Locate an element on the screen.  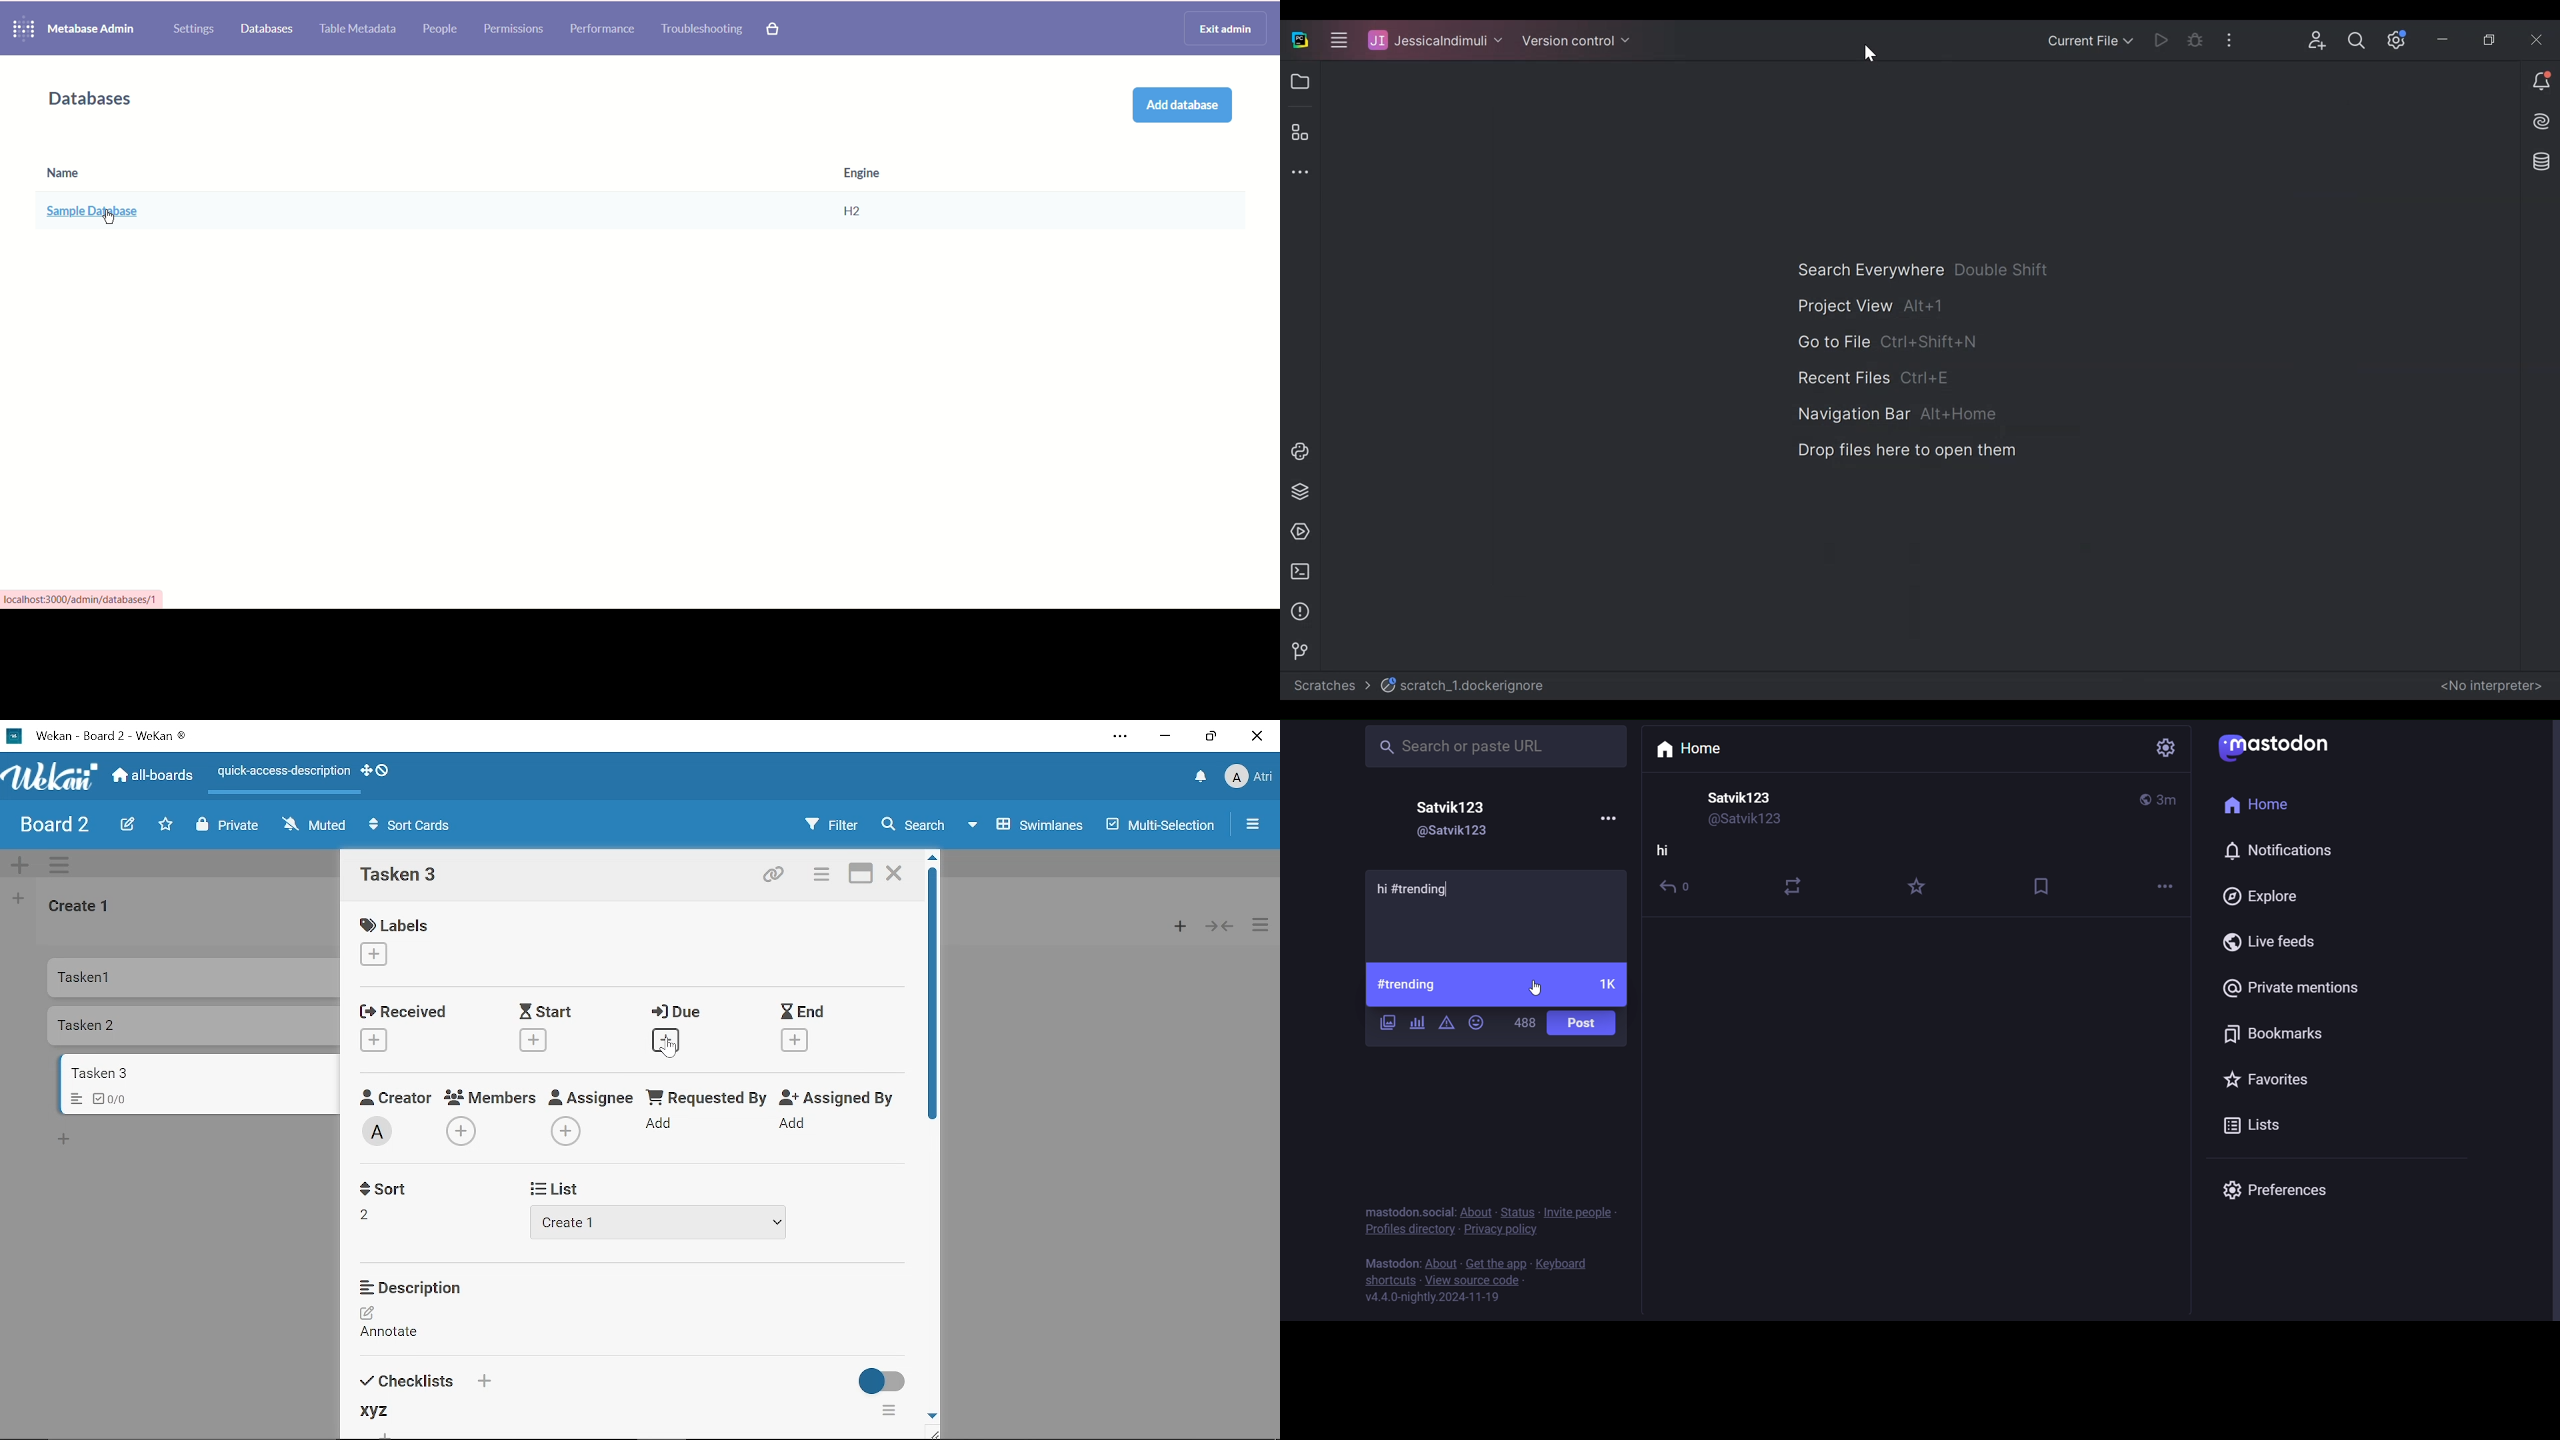
favorite is located at coordinates (1917, 888).